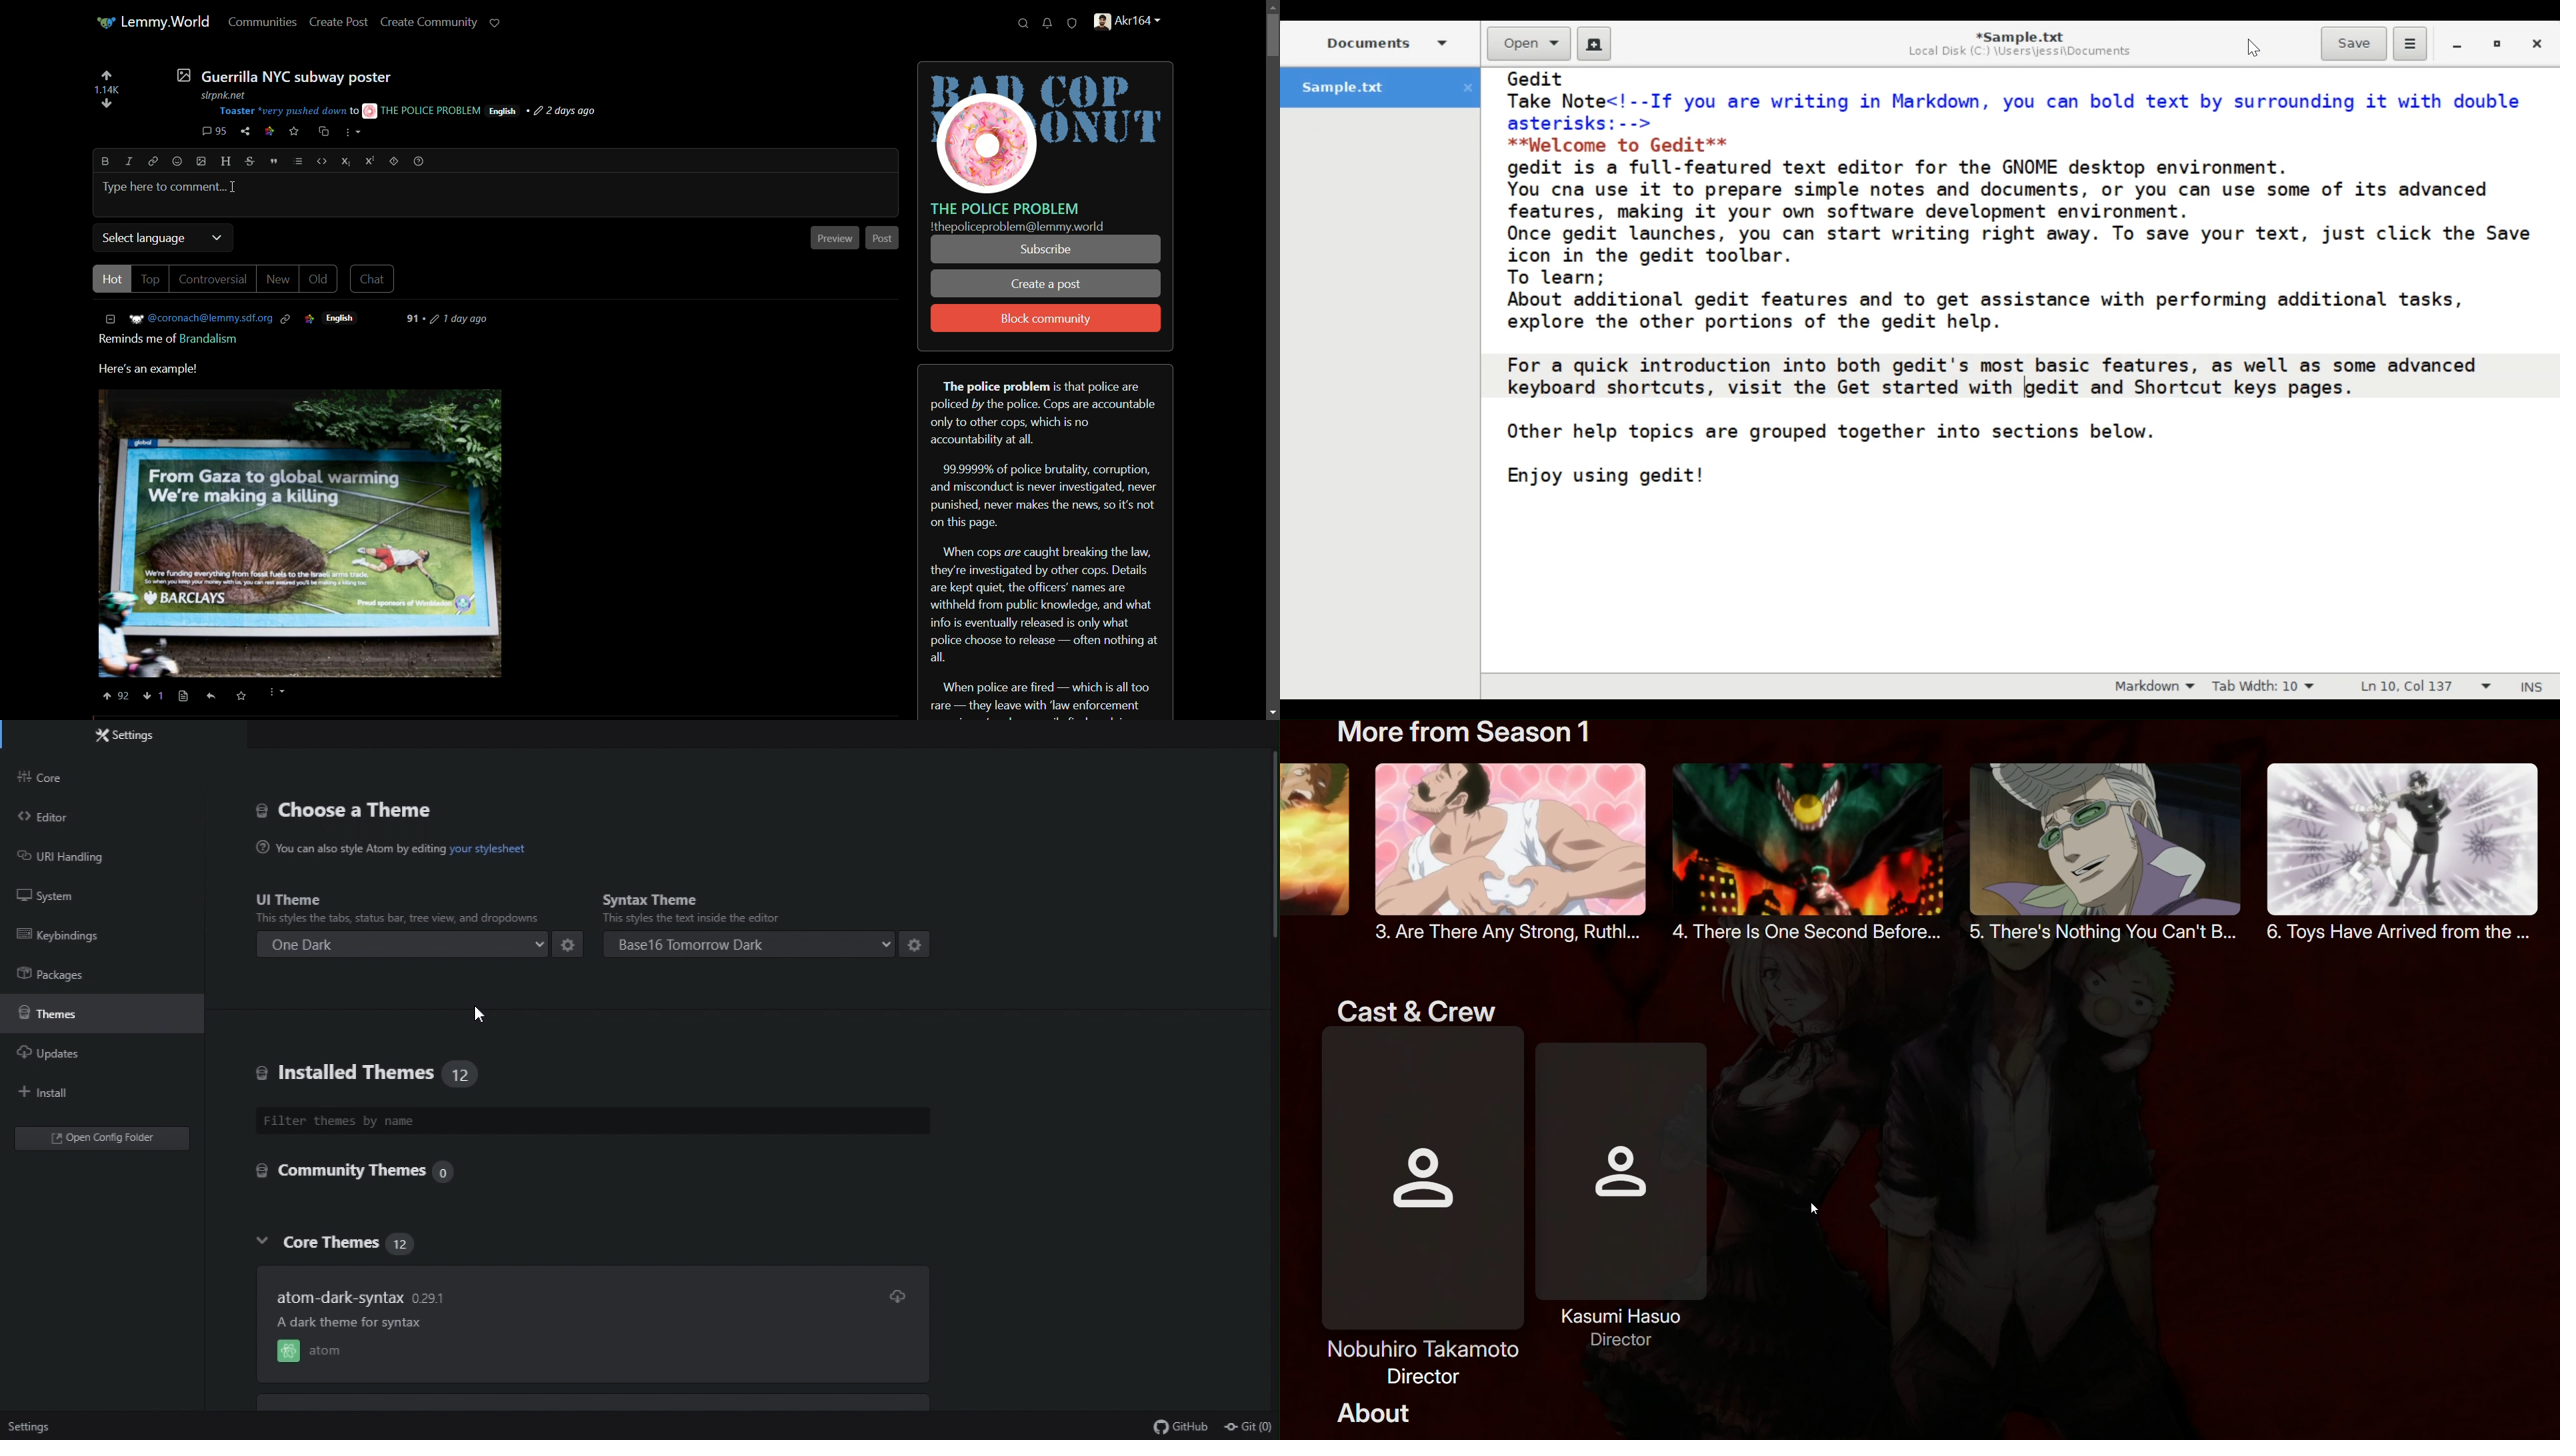  What do you see at coordinates (1368, 87) in the screenshot?
I see `Sample.txt` at bounding box center [1368, 87].